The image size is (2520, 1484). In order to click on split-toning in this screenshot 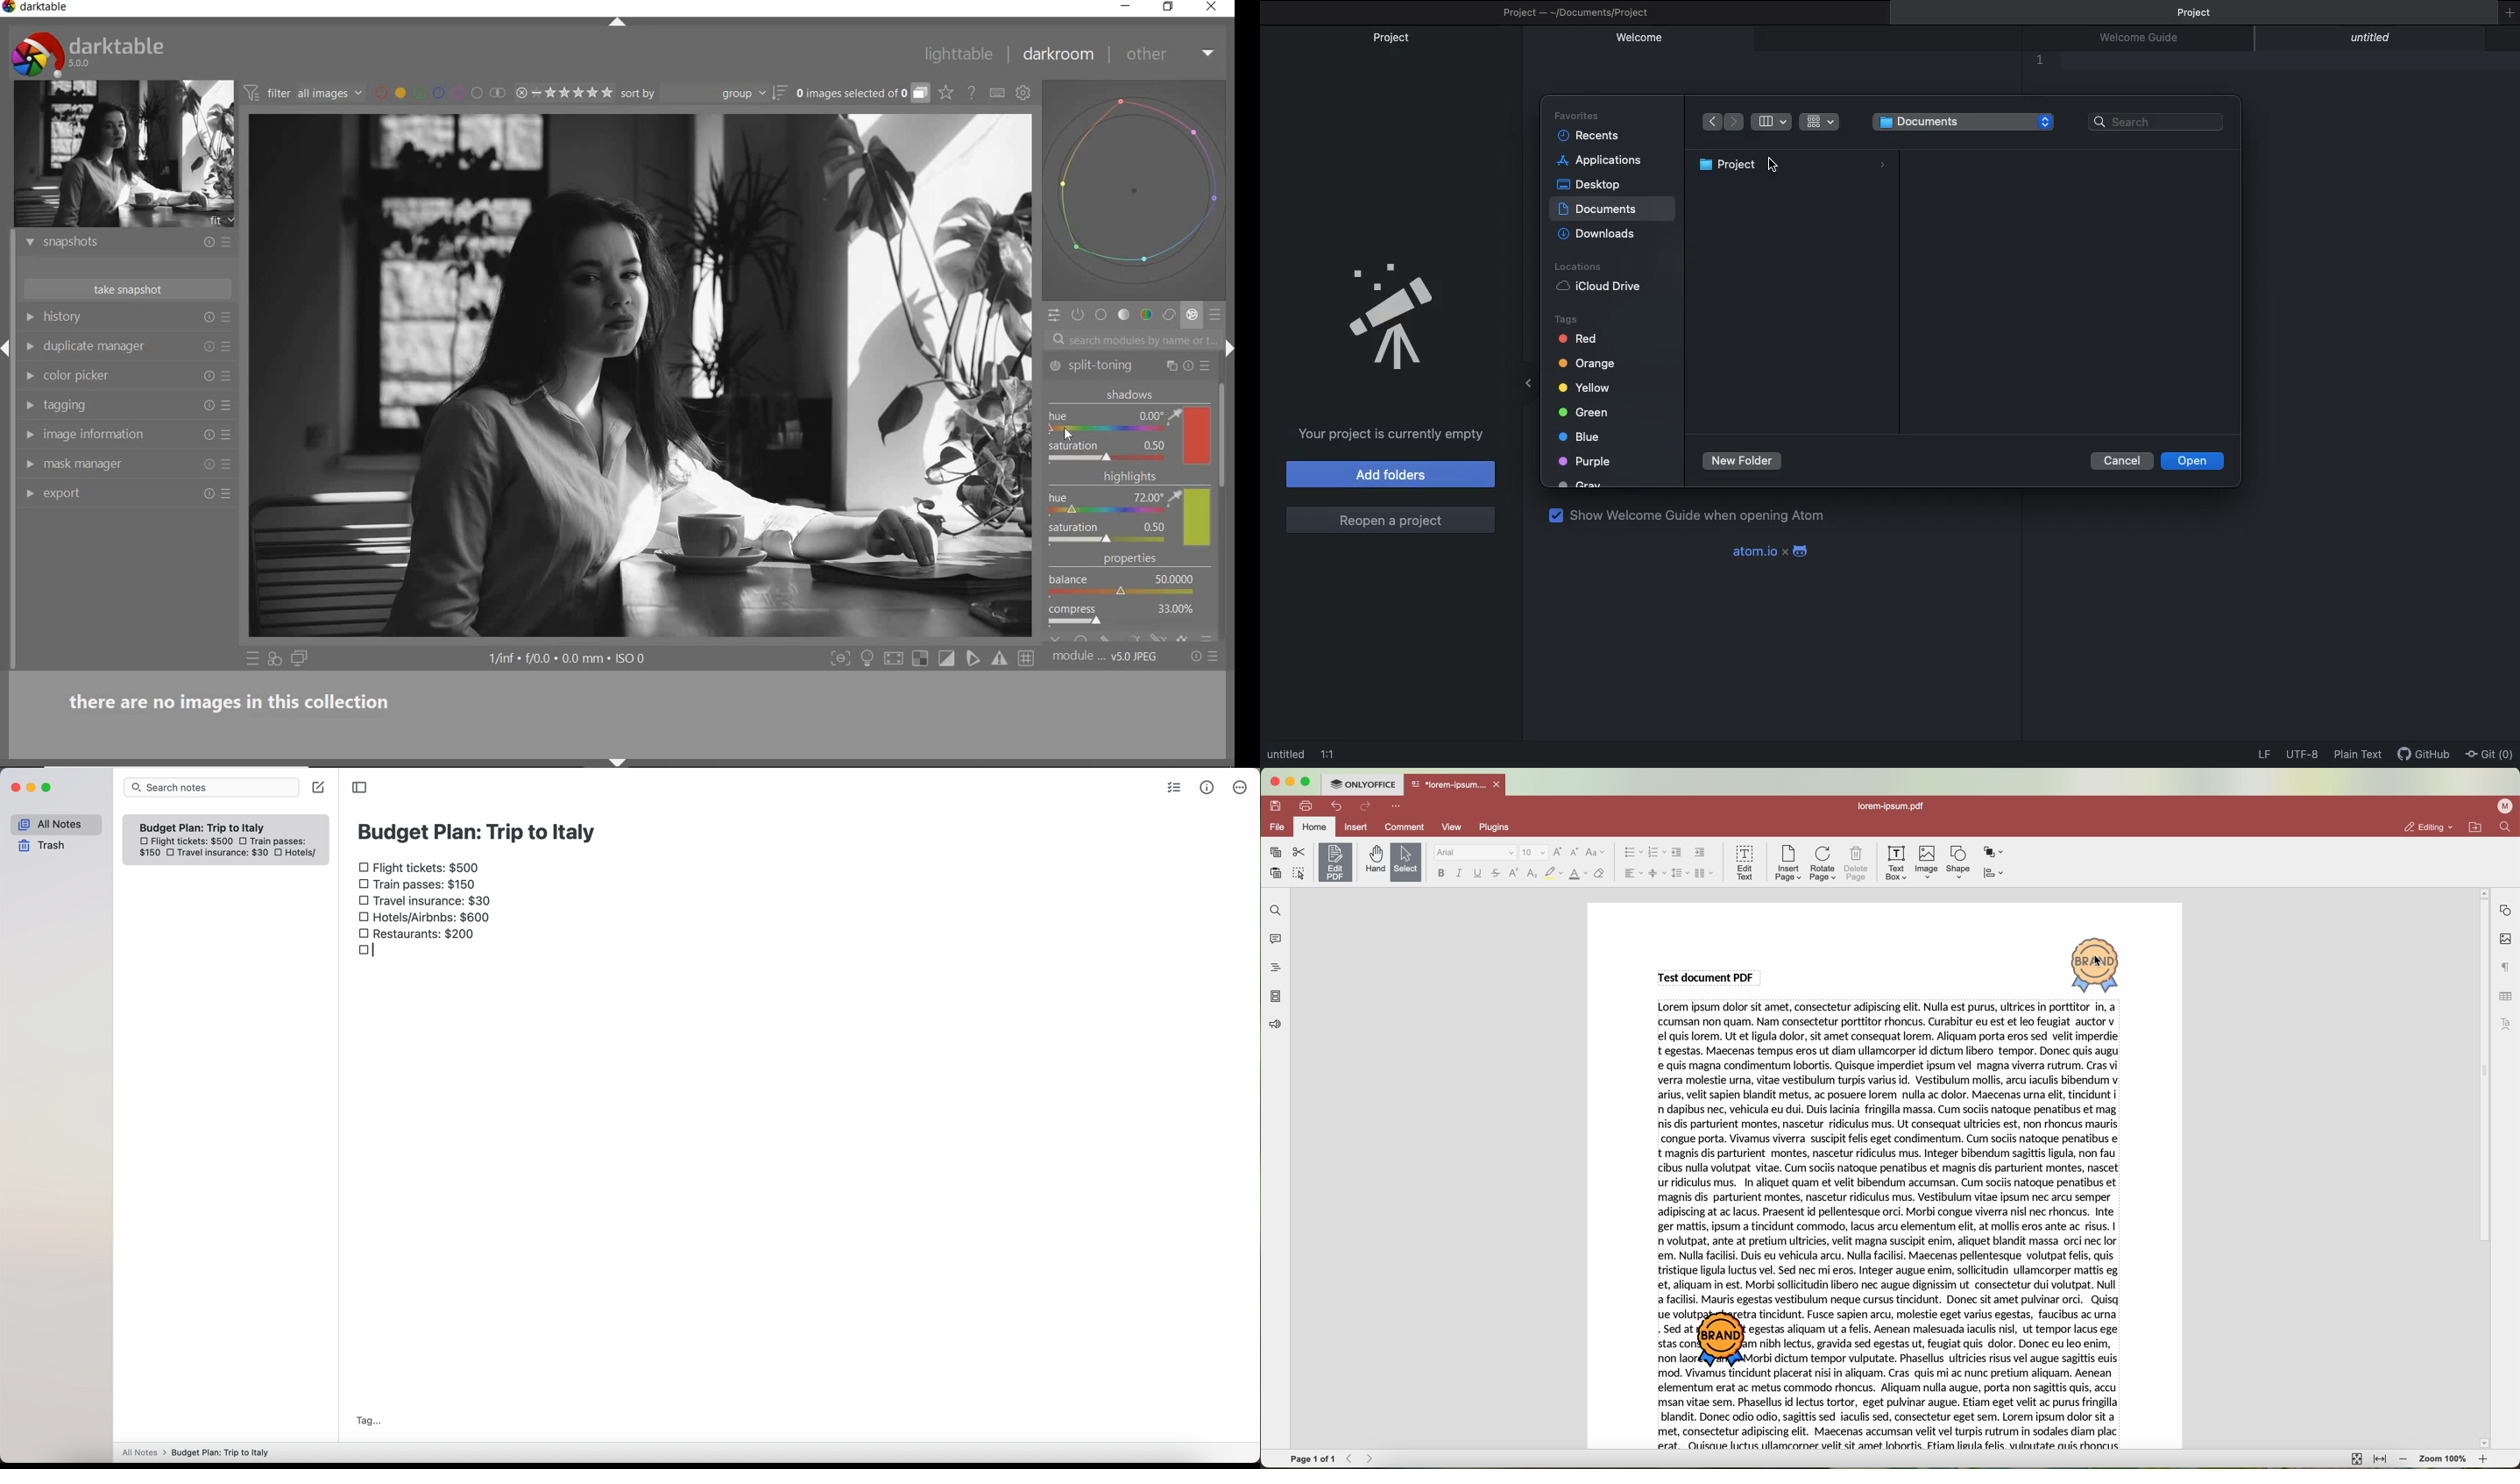, I will do `click(1108, 366)`.